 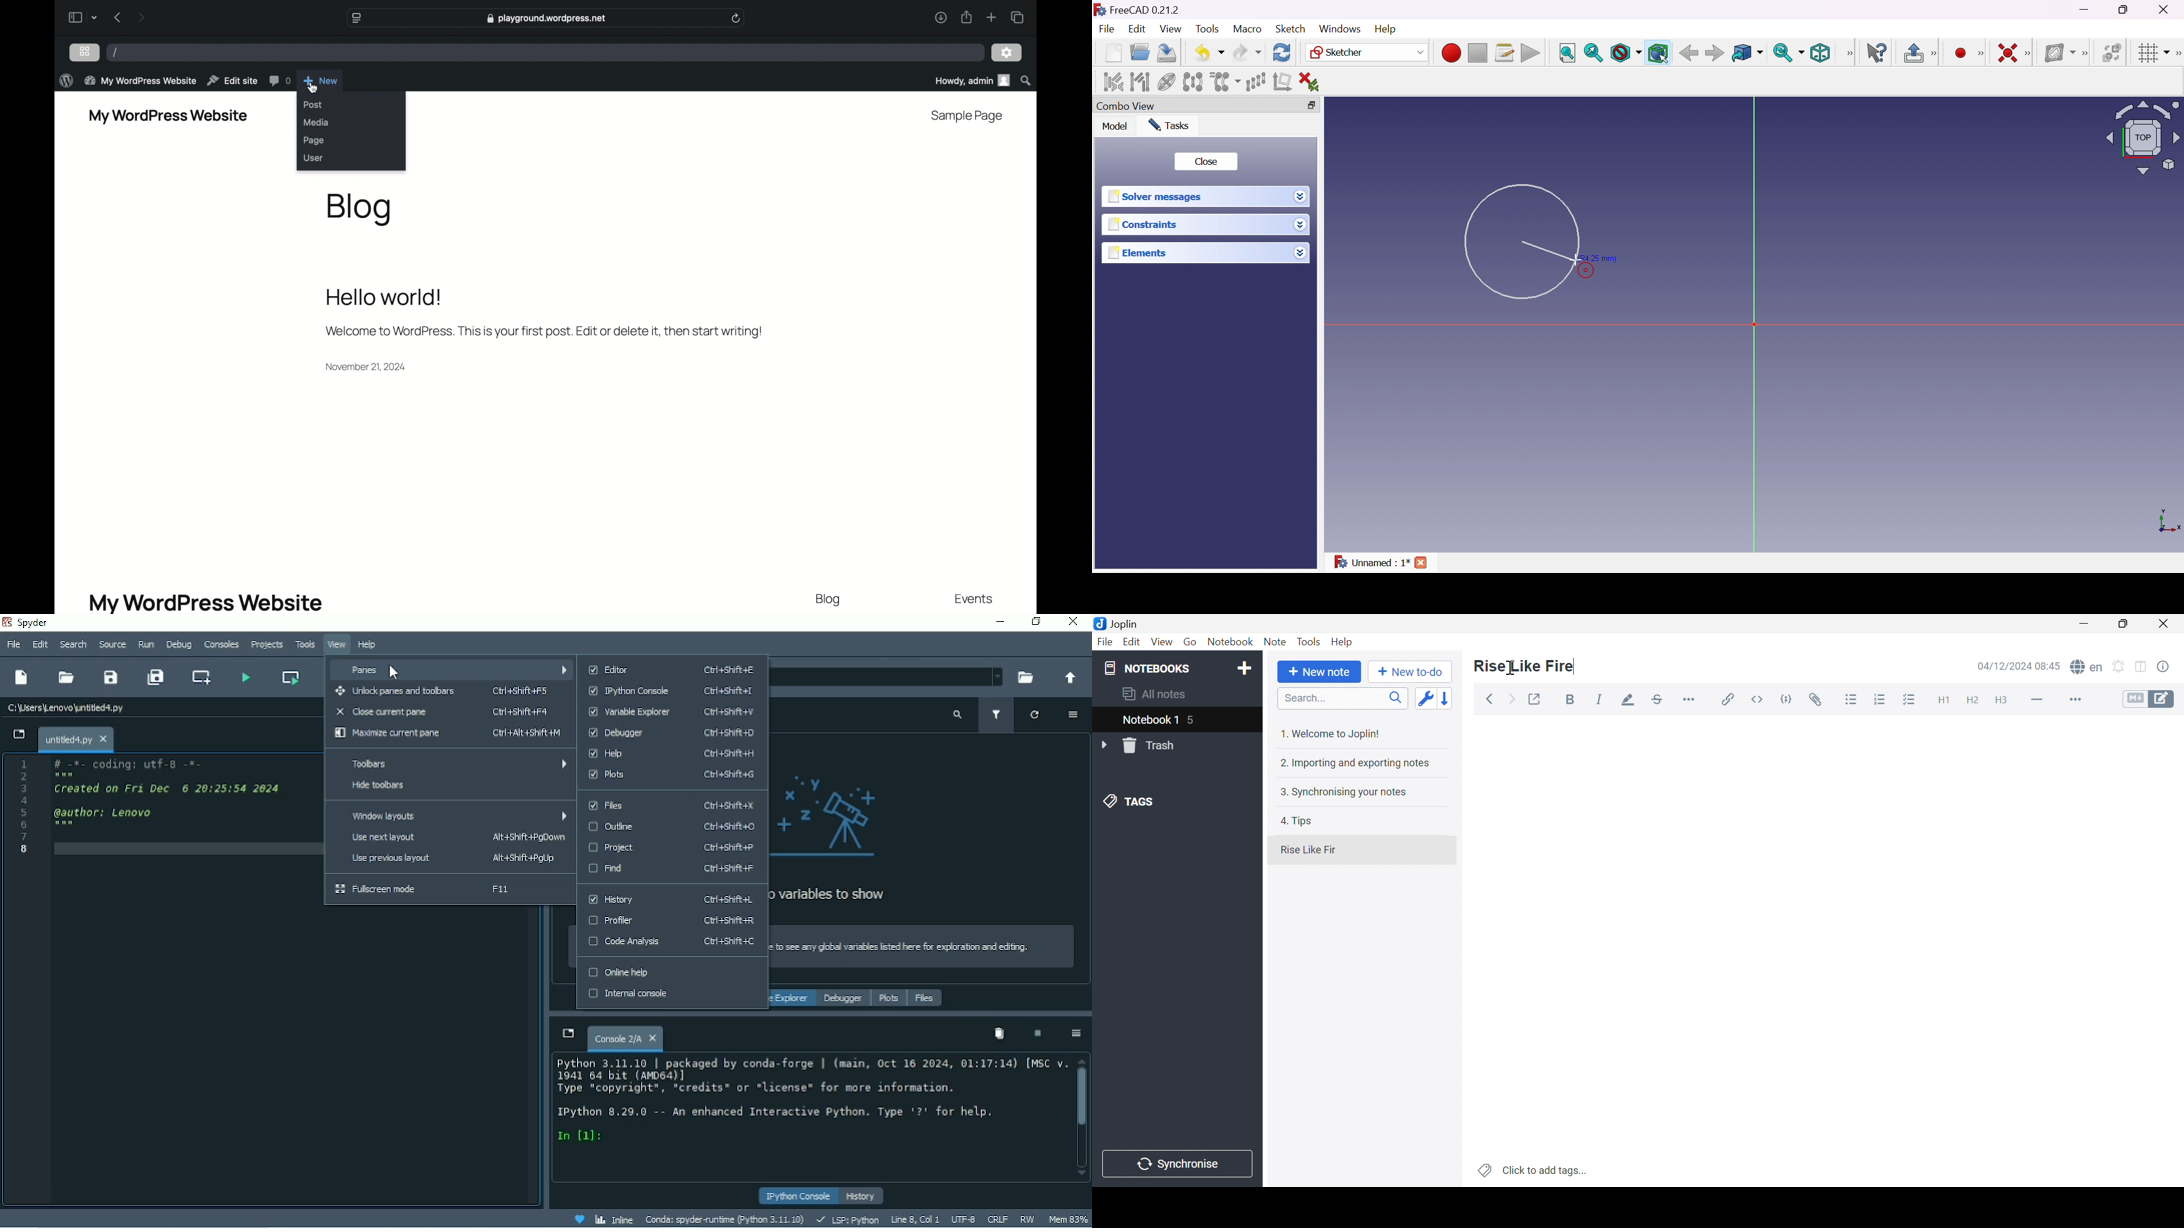 I want to click on Save all files, so click(x=159, y=677).